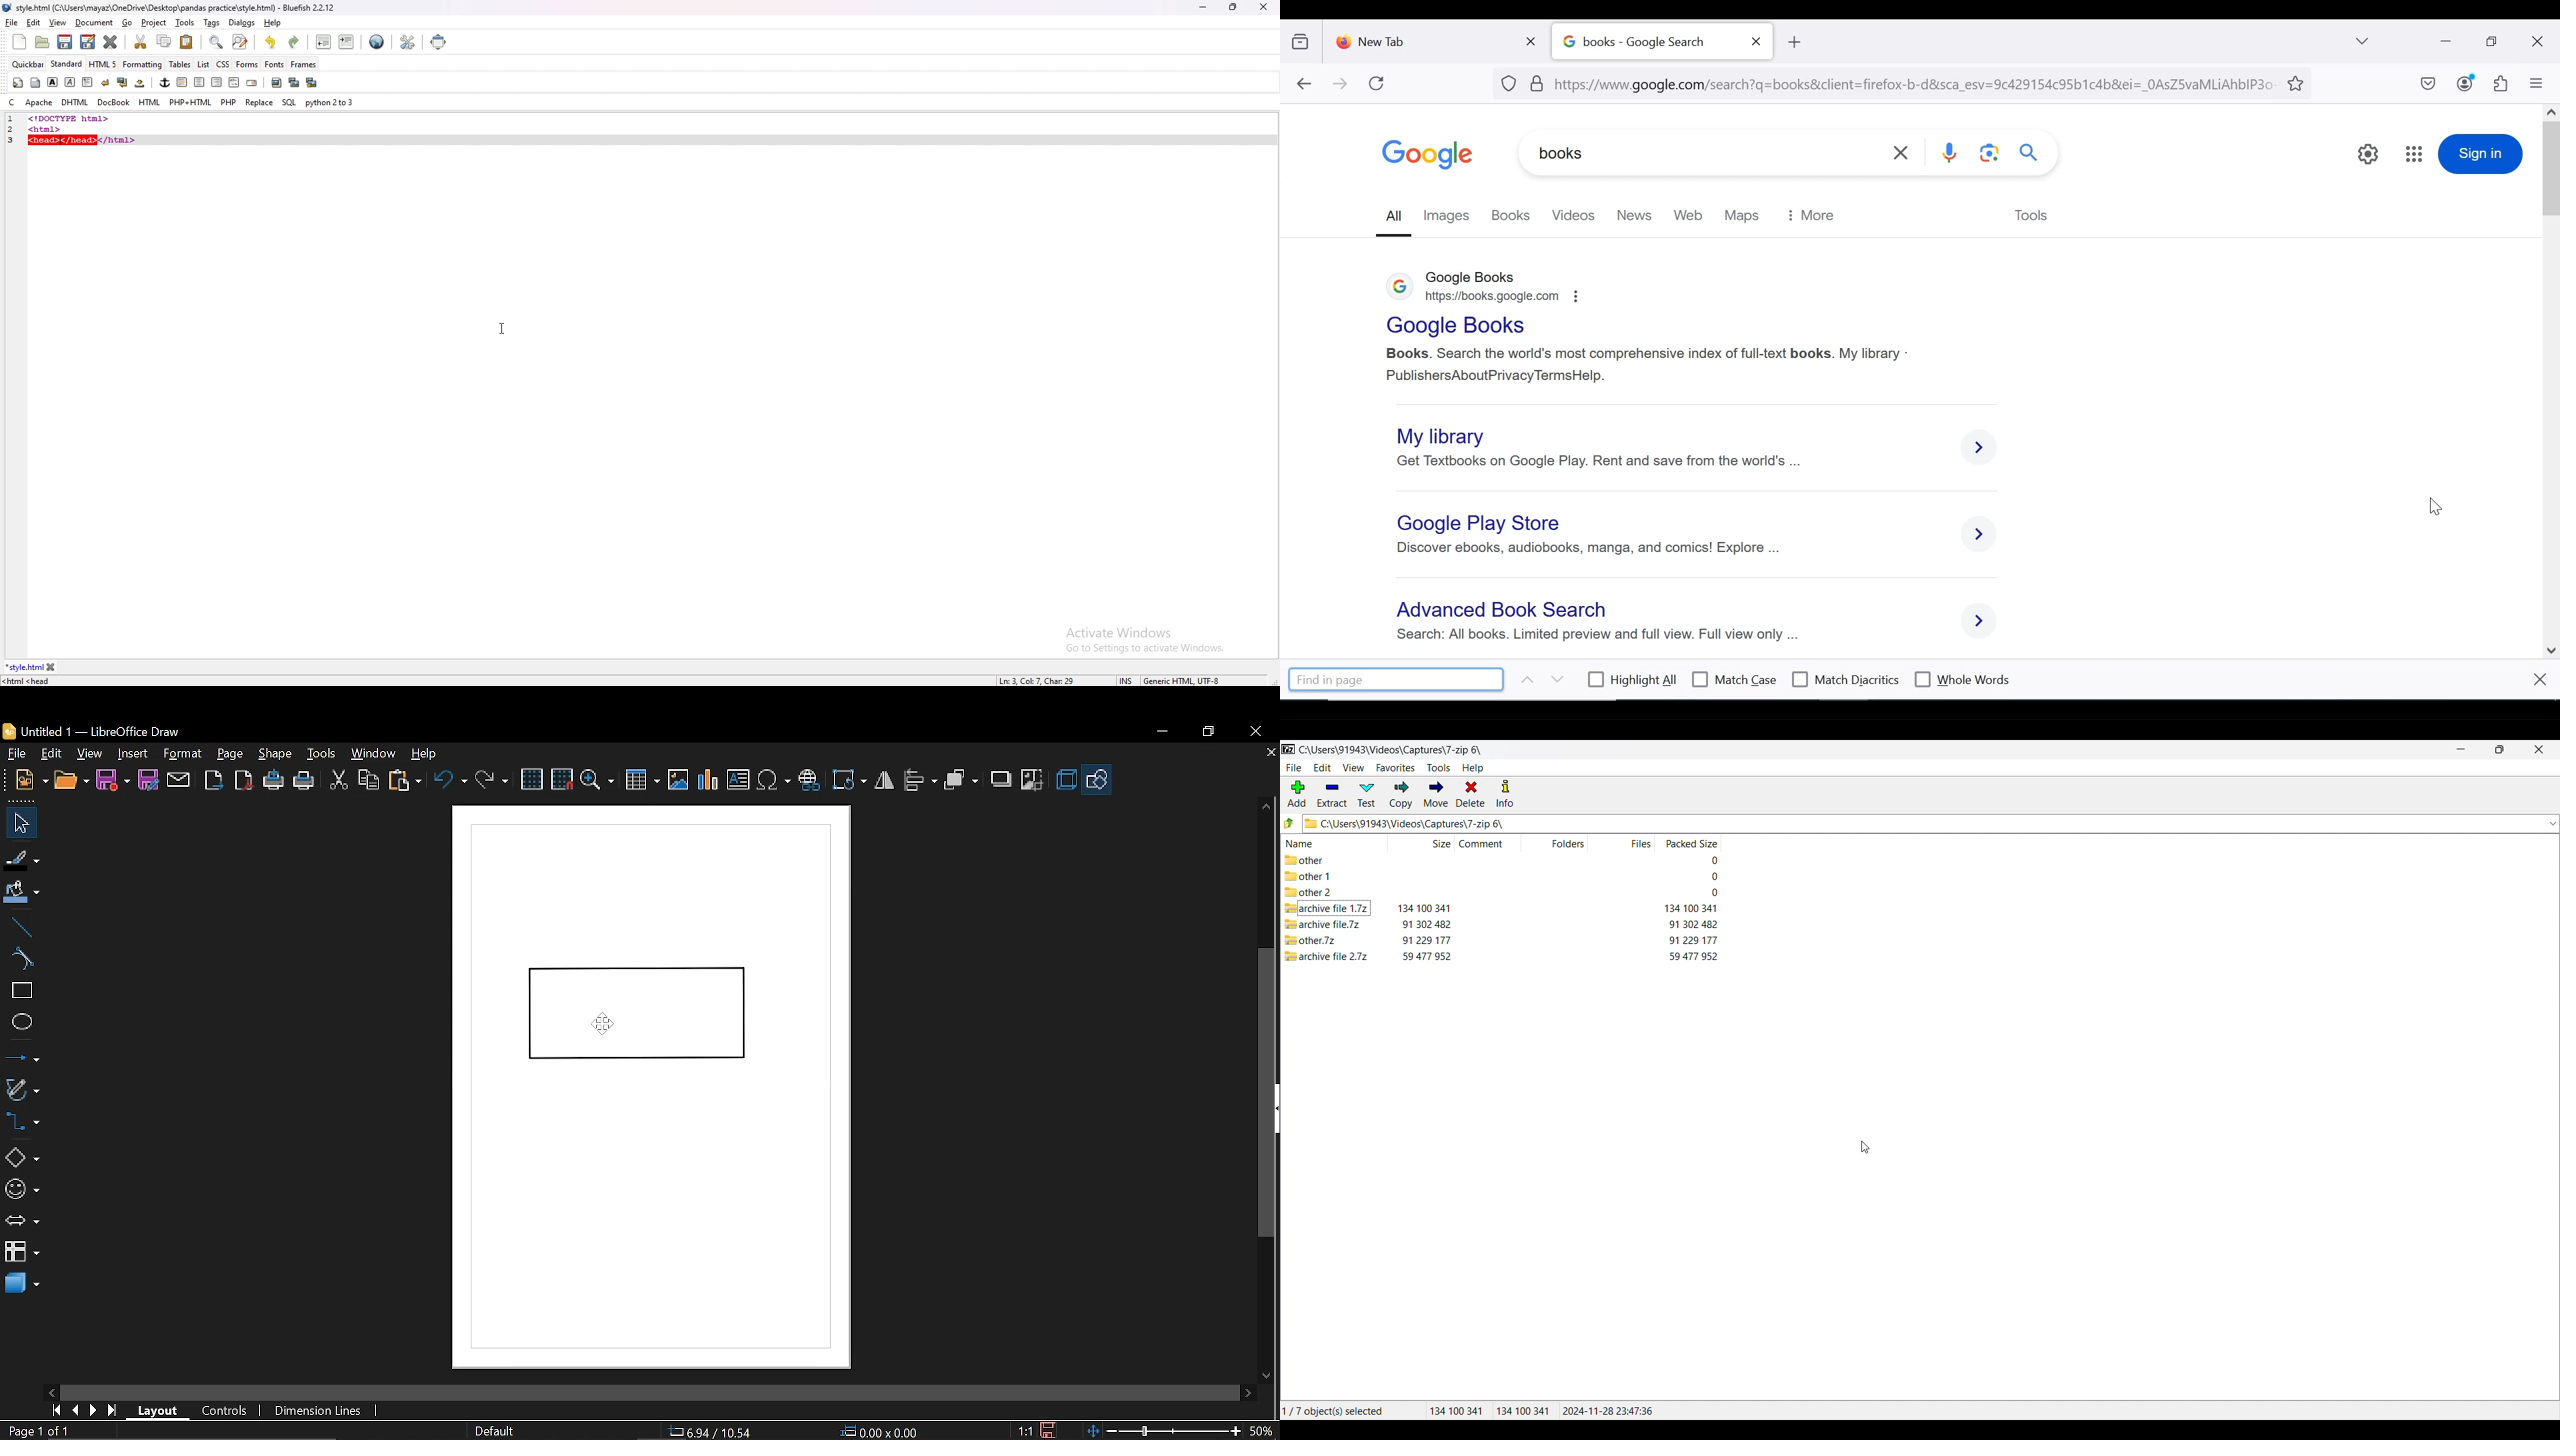 Image resolution: width=2576 pixels, height=1456 pixels. Describe the element at coordinates (1354, 768) in the screenshot. I see `View menu` at that location.